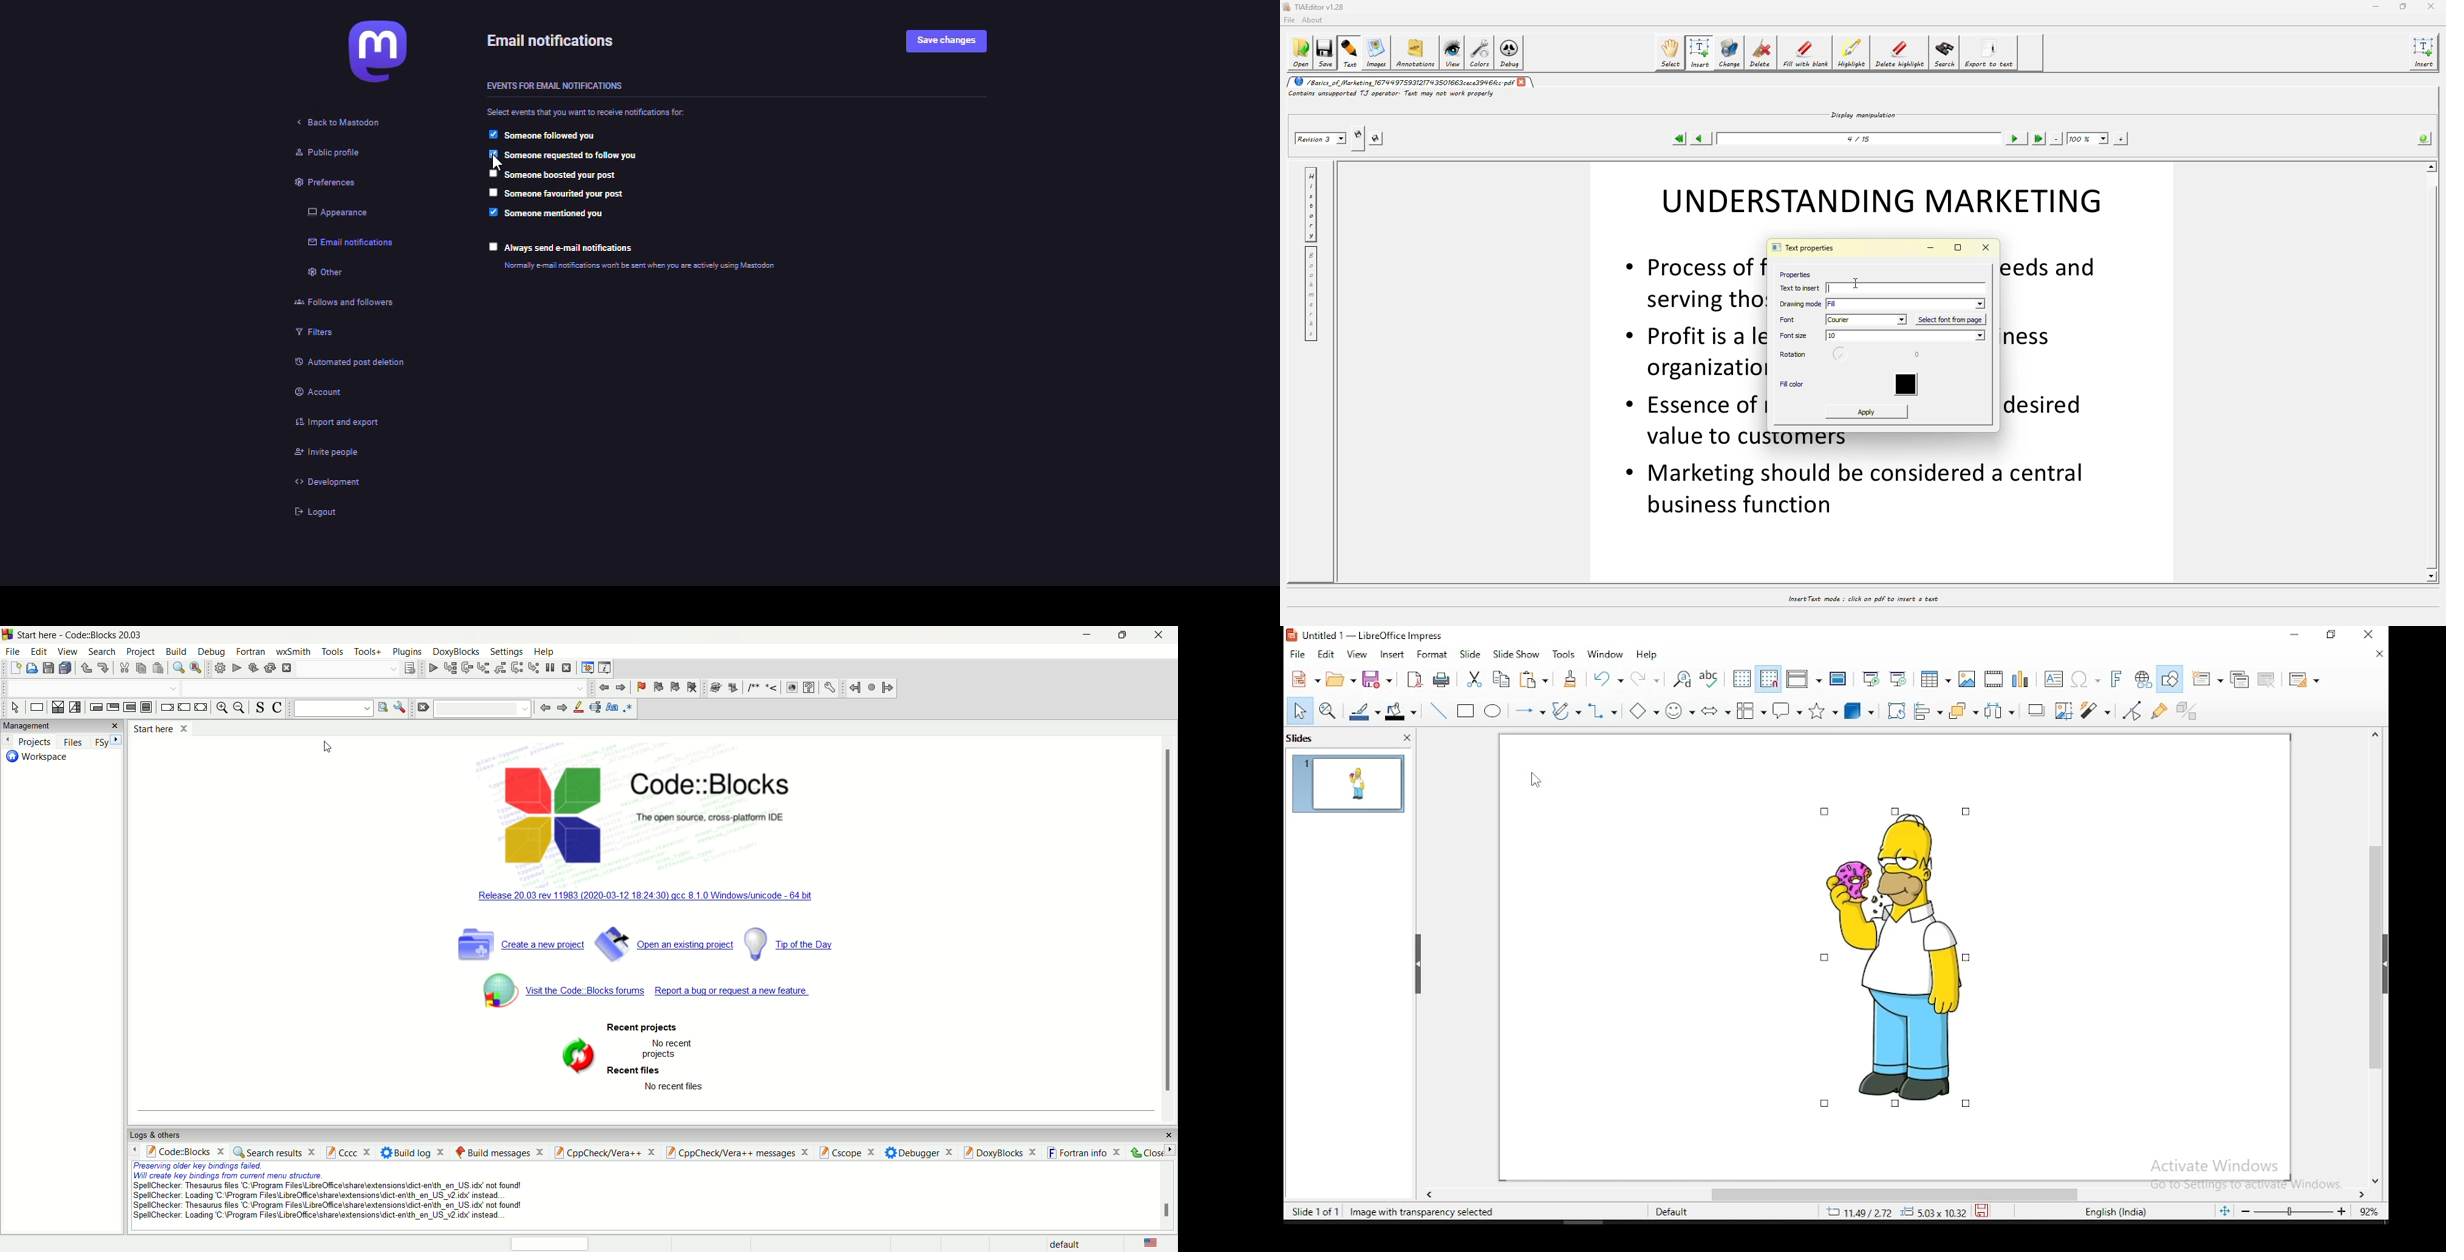 The image size is (2464, 1260). I want to click on view, so click(1357, 656).